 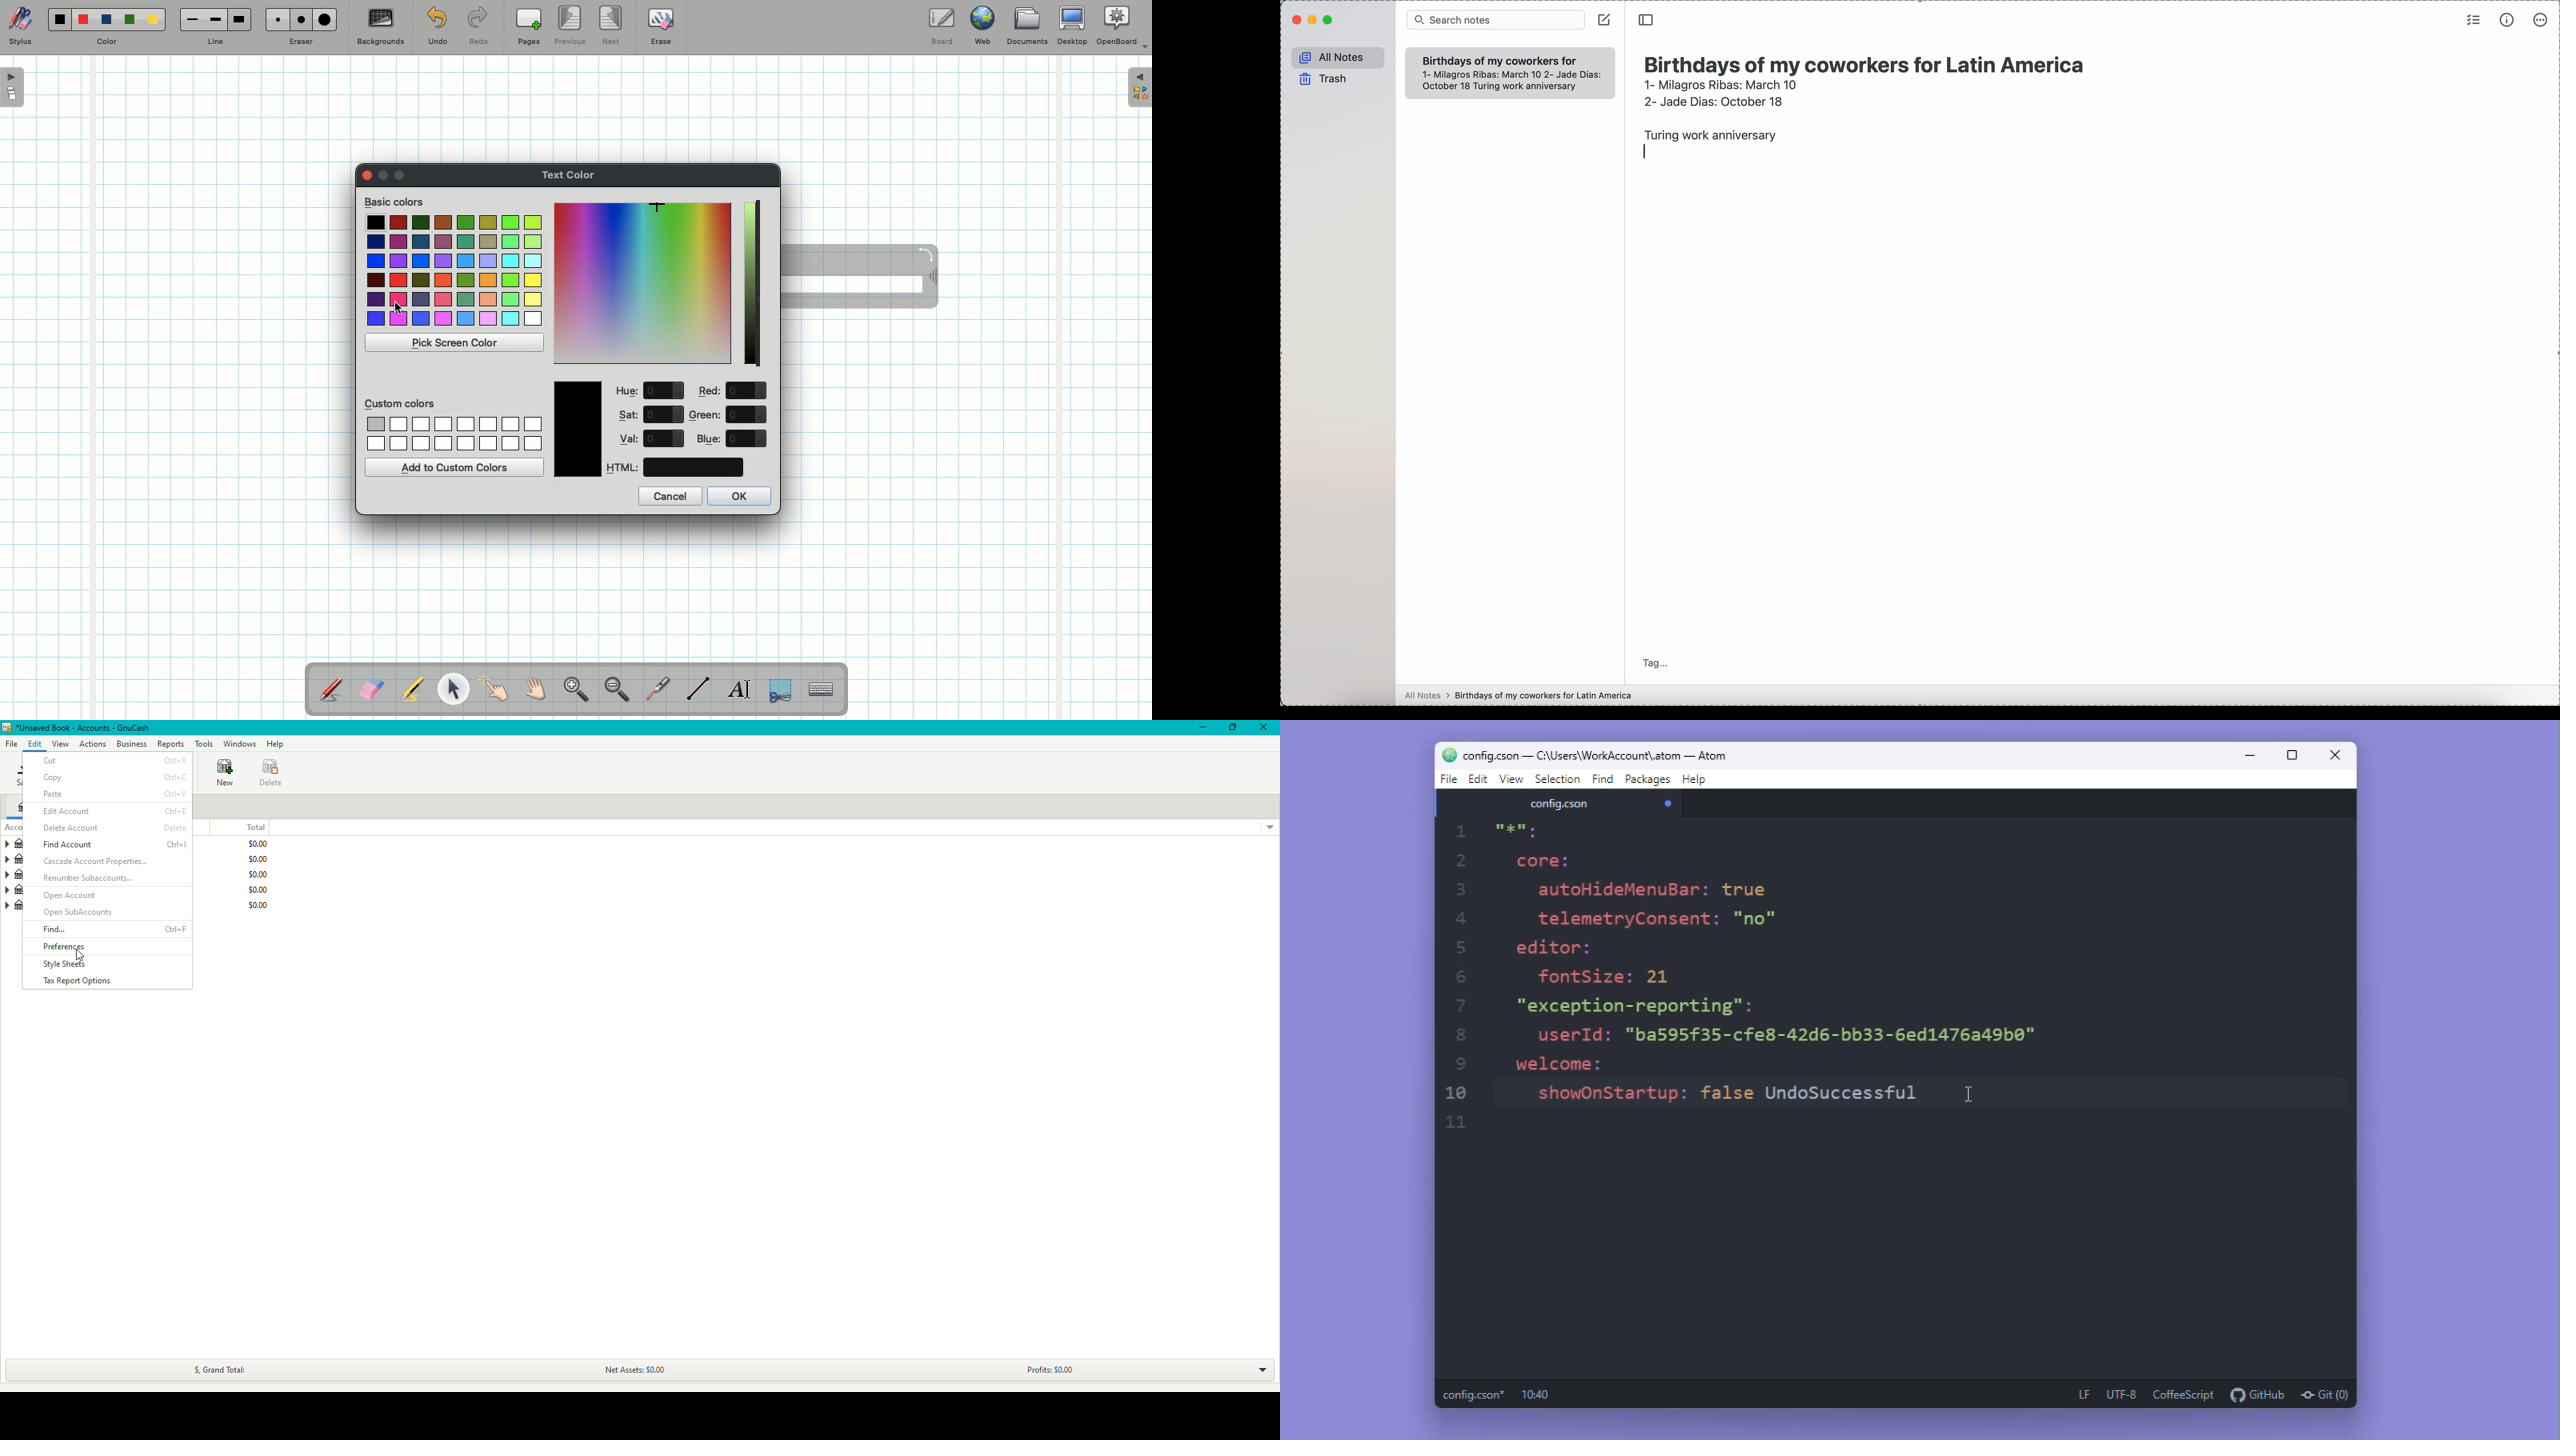 I want to click on Actions, so click(x=92, y=743).